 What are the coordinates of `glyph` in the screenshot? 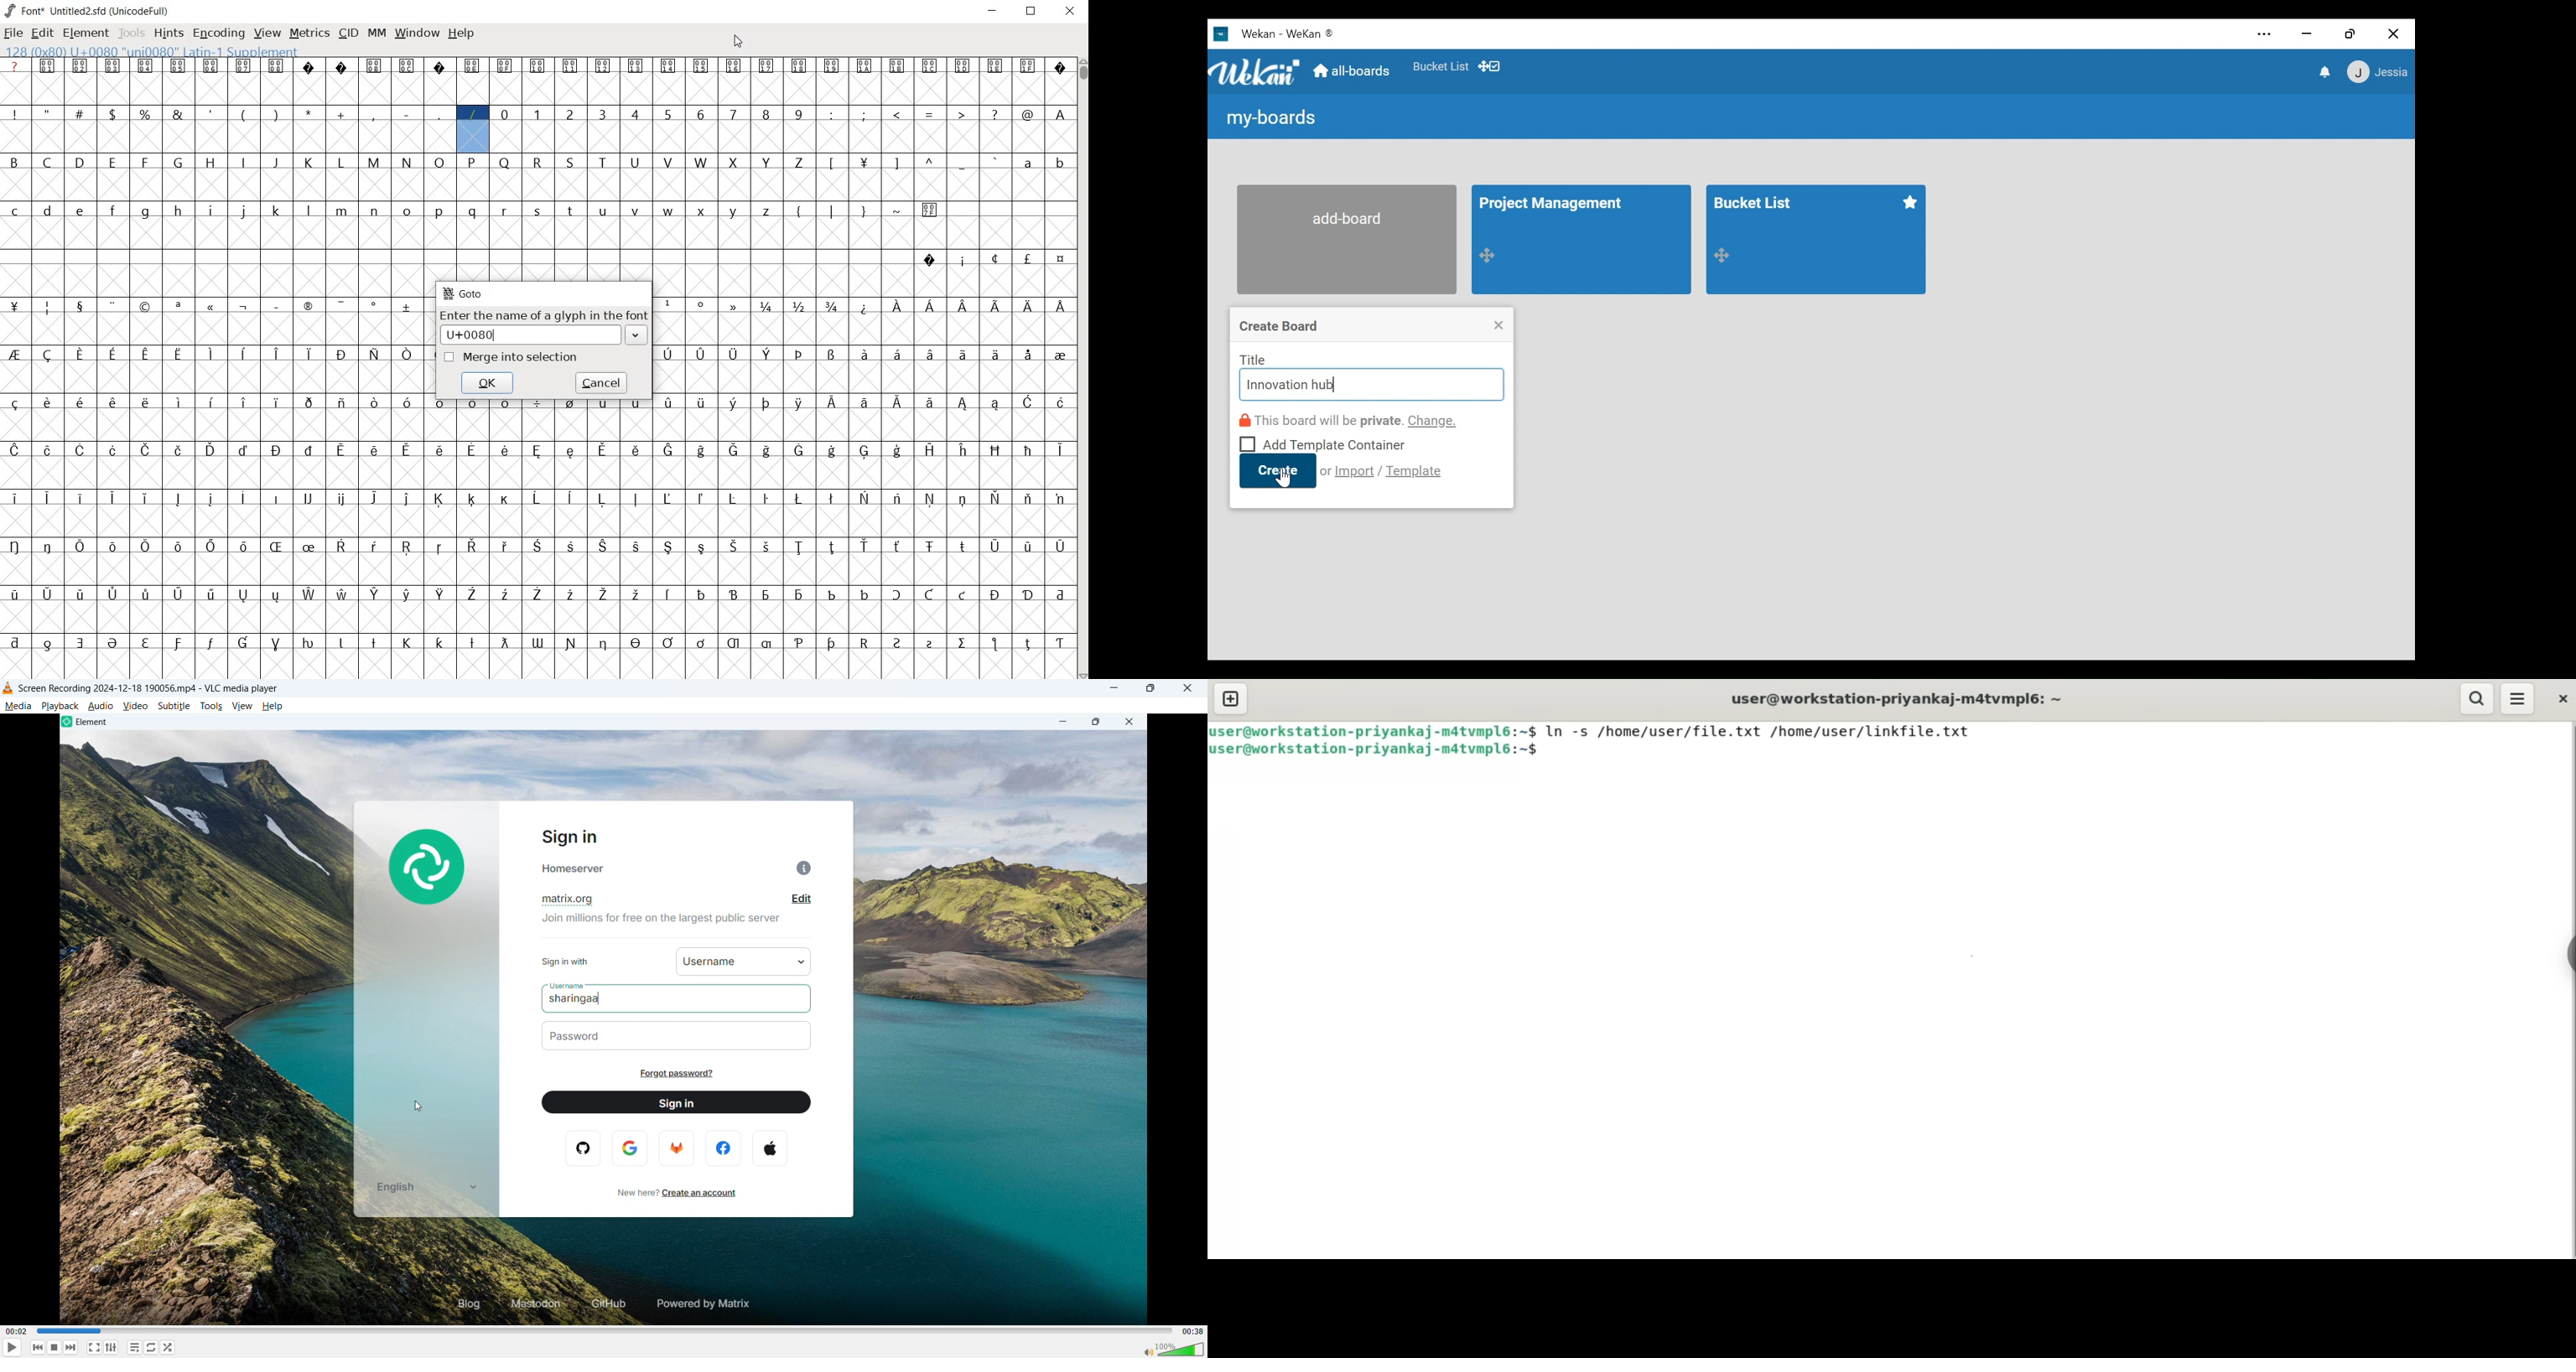 It's located at (441, 450).